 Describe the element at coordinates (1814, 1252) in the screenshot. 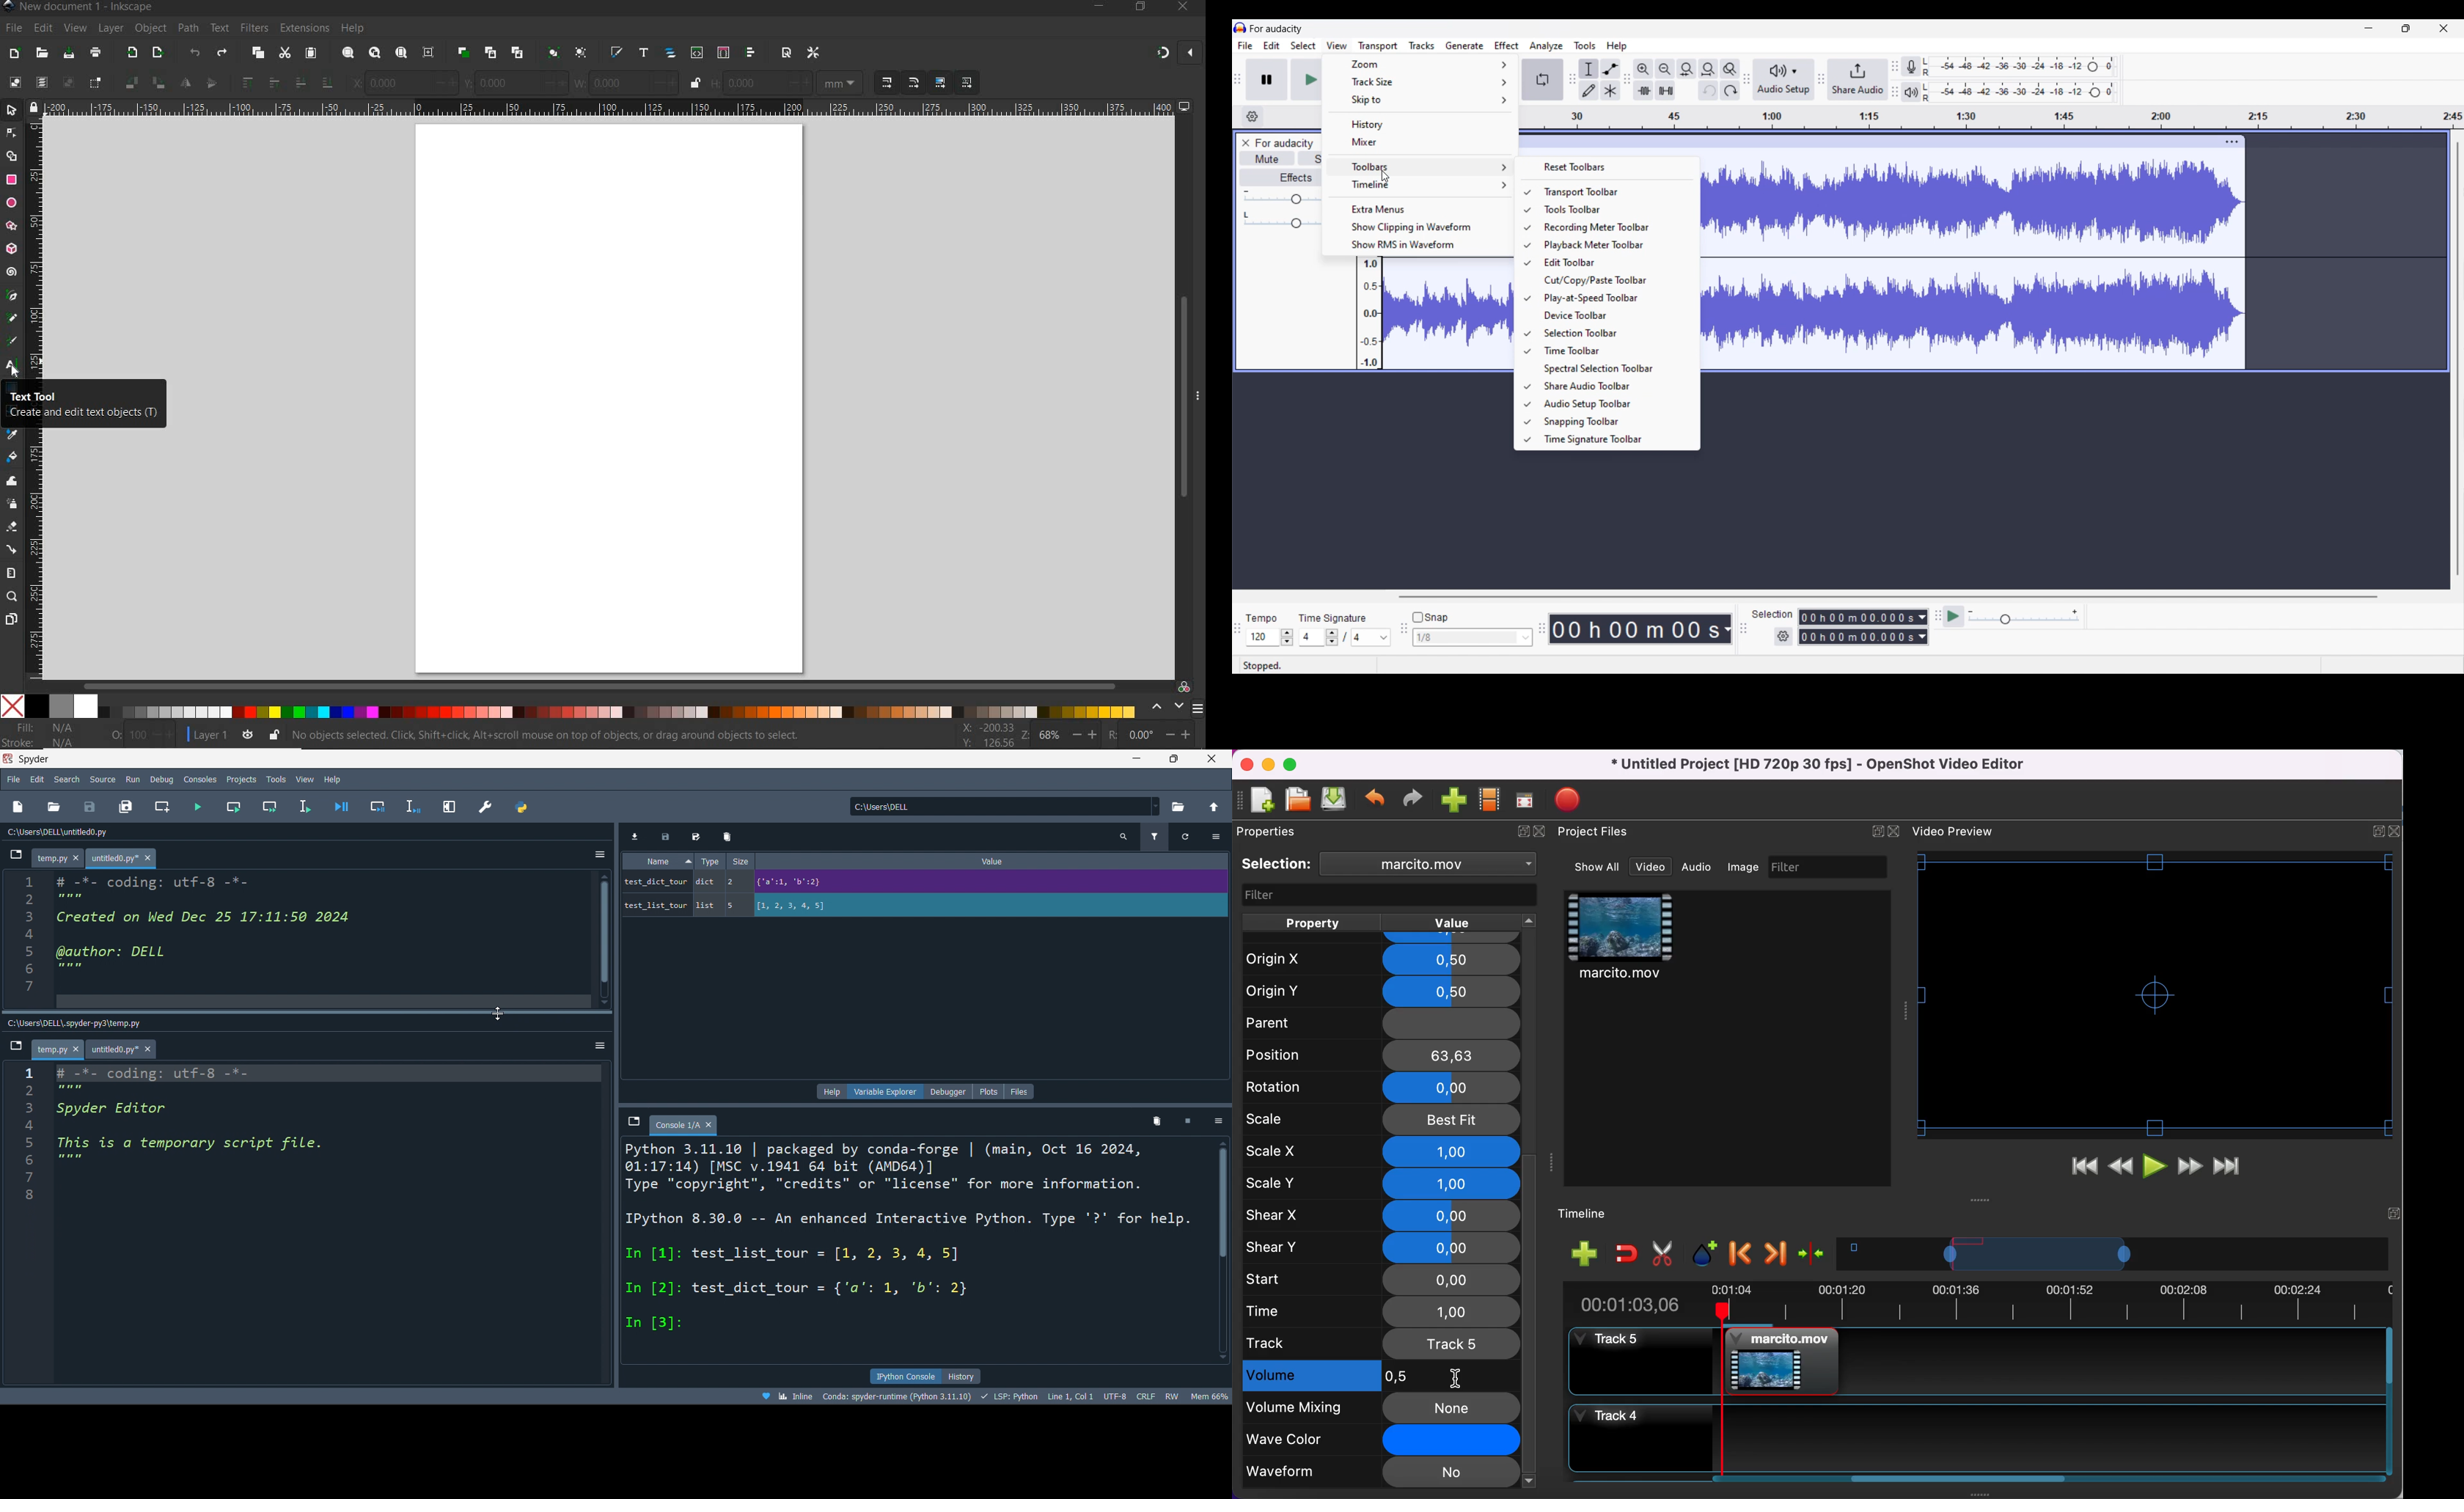

I see `center the timeline` at that location.